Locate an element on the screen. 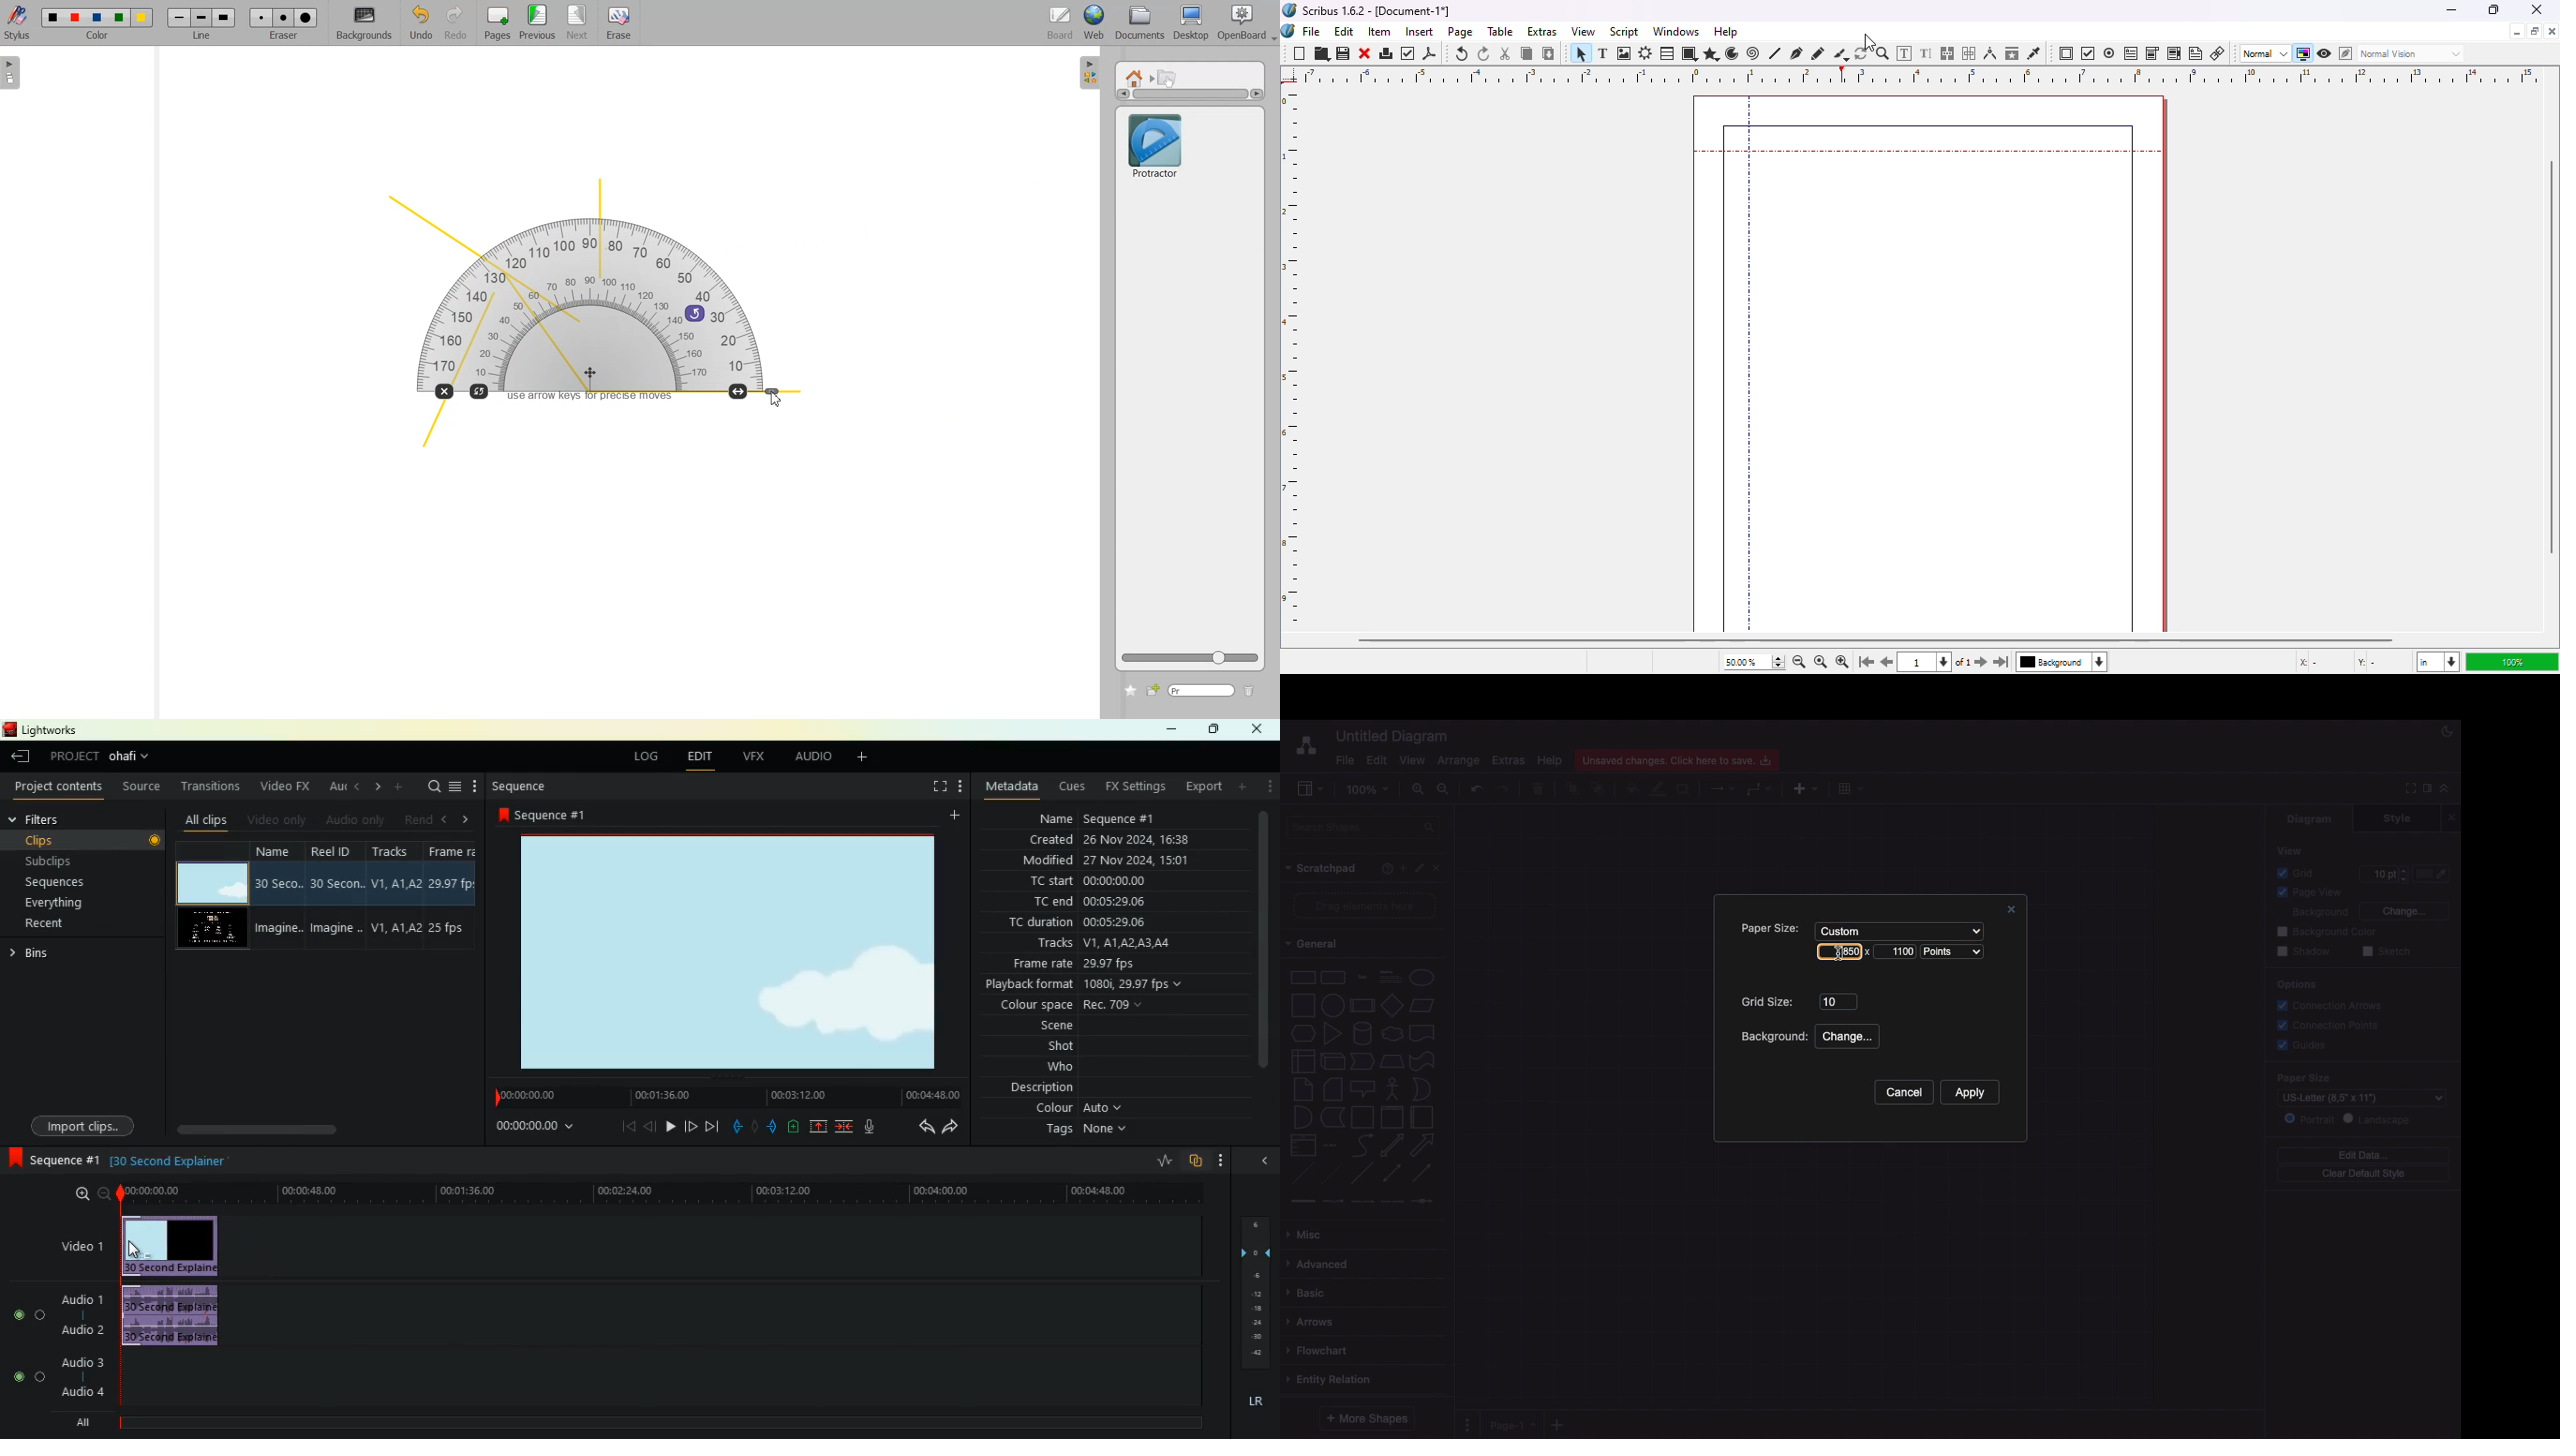  Paper size is located at coordinates (1765, 928).